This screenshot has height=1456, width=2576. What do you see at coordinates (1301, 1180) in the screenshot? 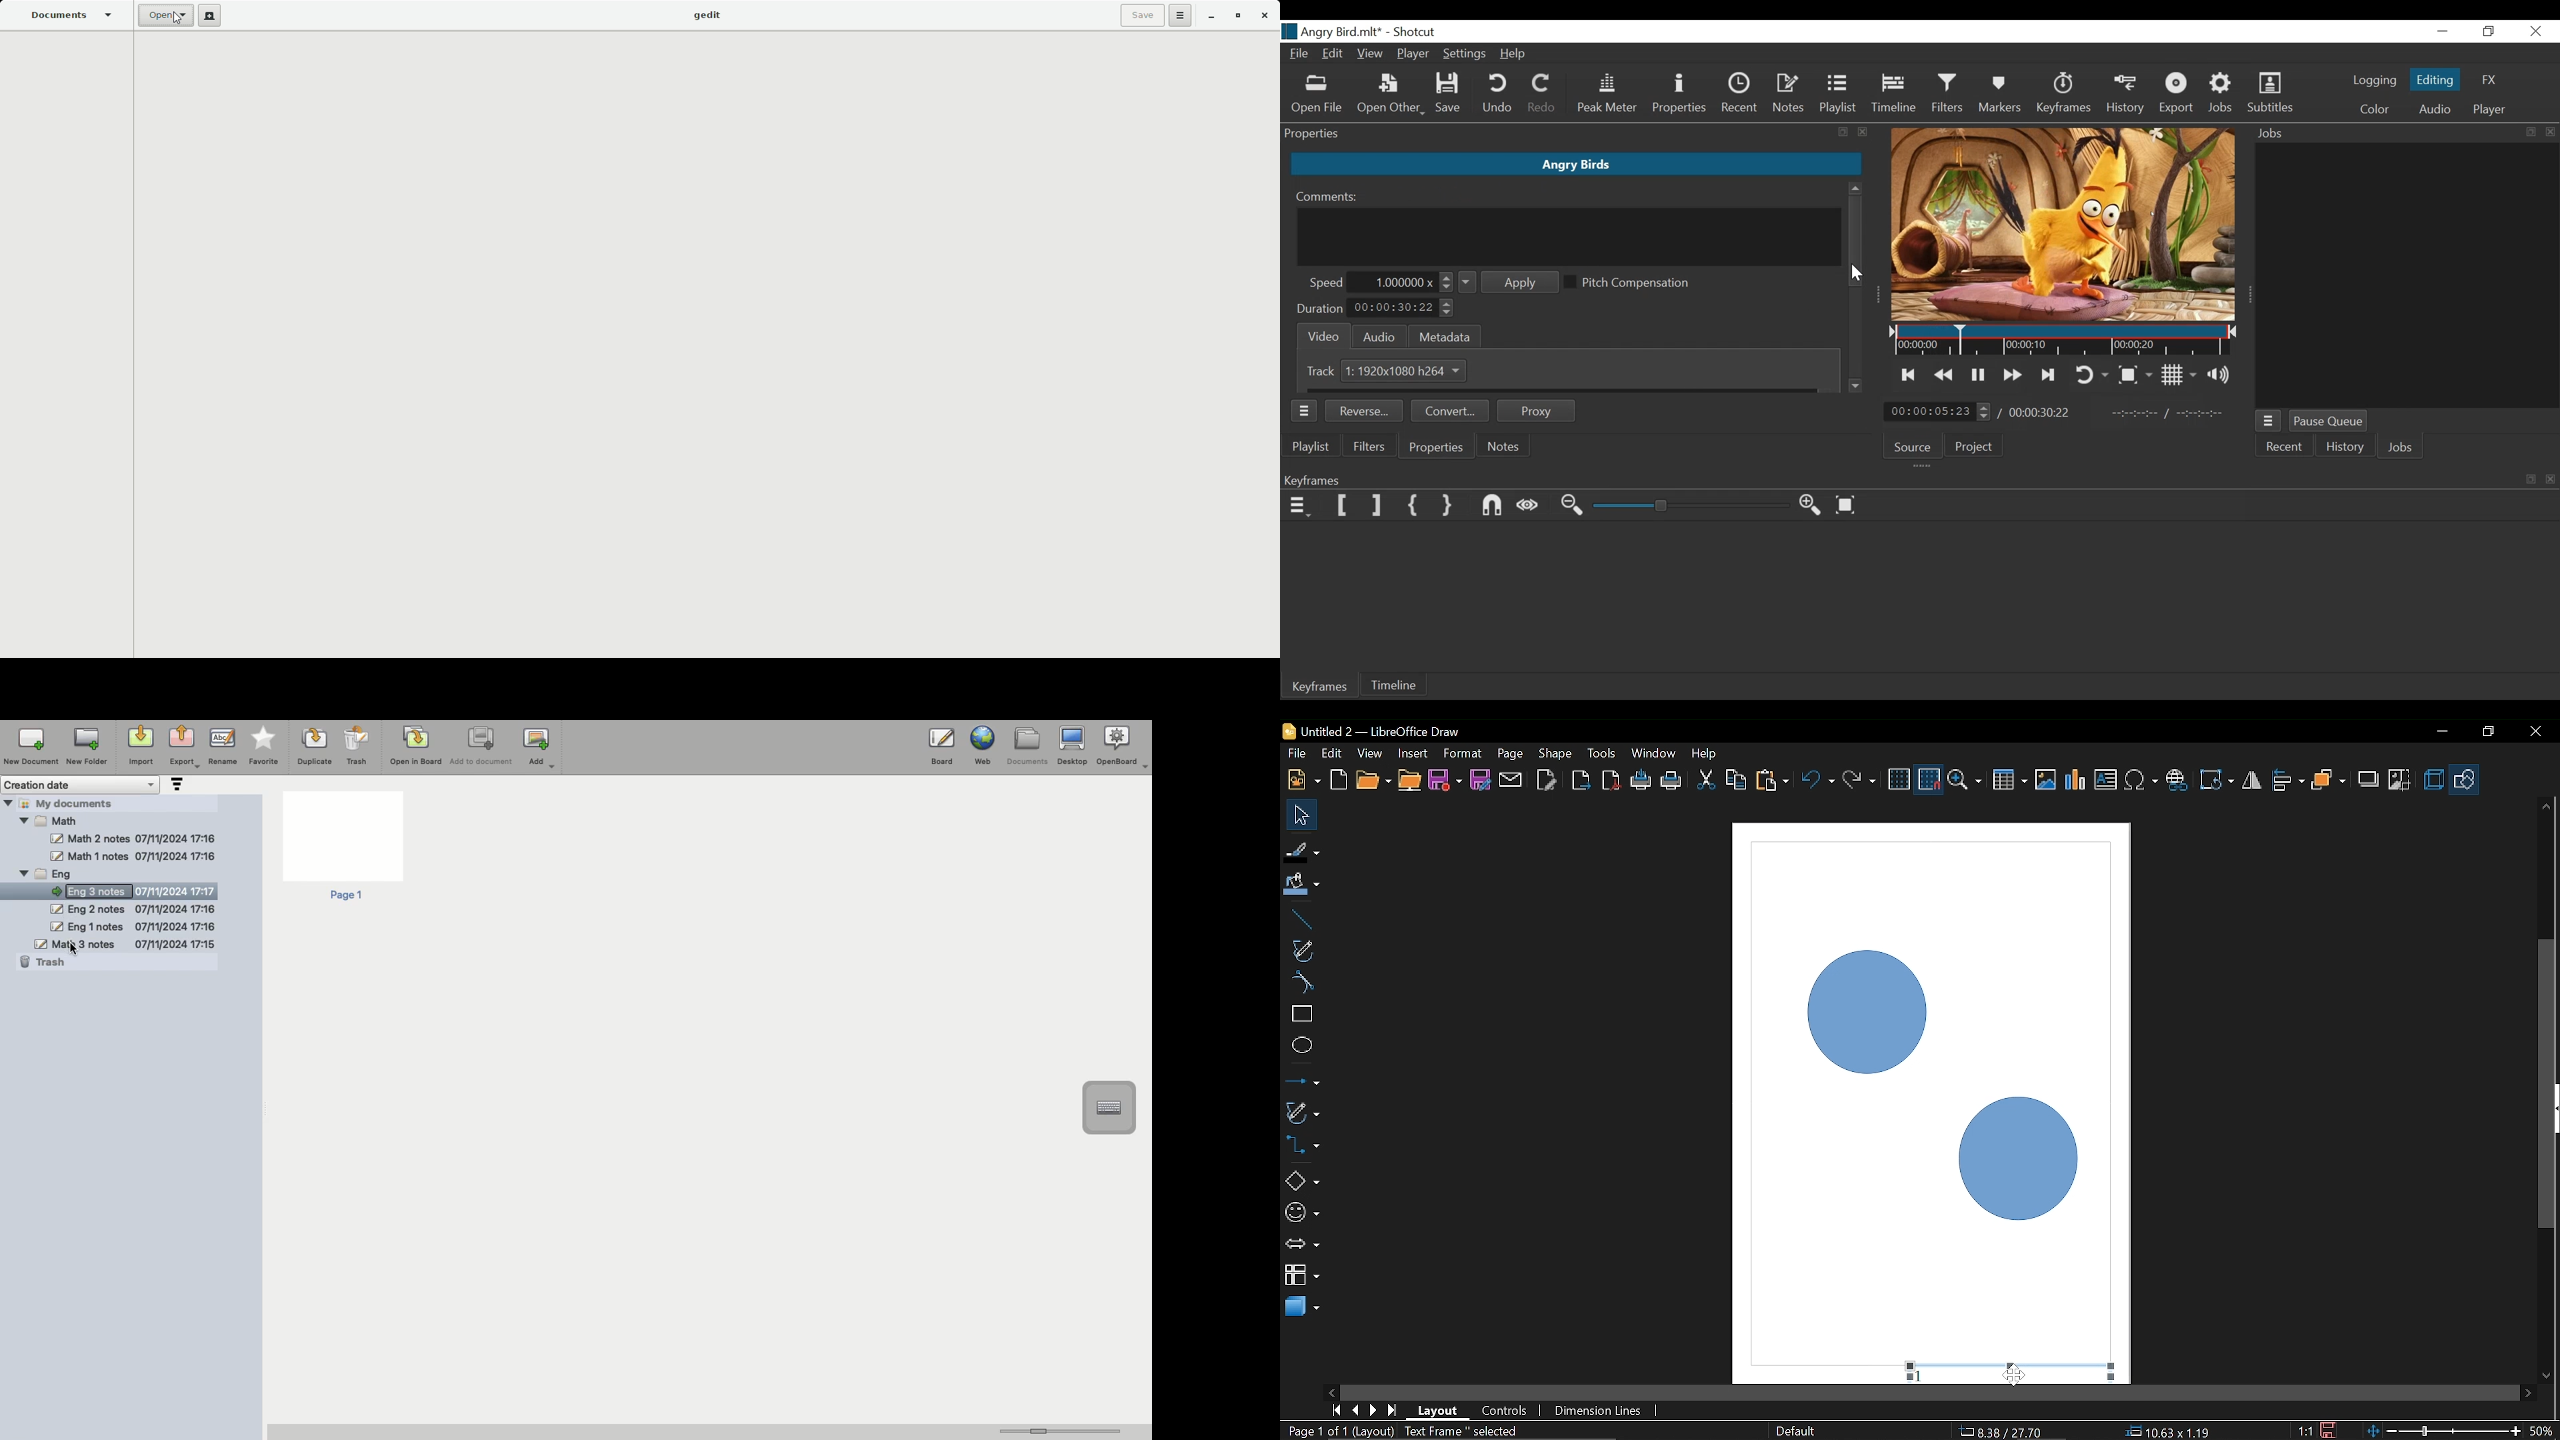
I see `Shapes` at bounding box center [1301, 1180].